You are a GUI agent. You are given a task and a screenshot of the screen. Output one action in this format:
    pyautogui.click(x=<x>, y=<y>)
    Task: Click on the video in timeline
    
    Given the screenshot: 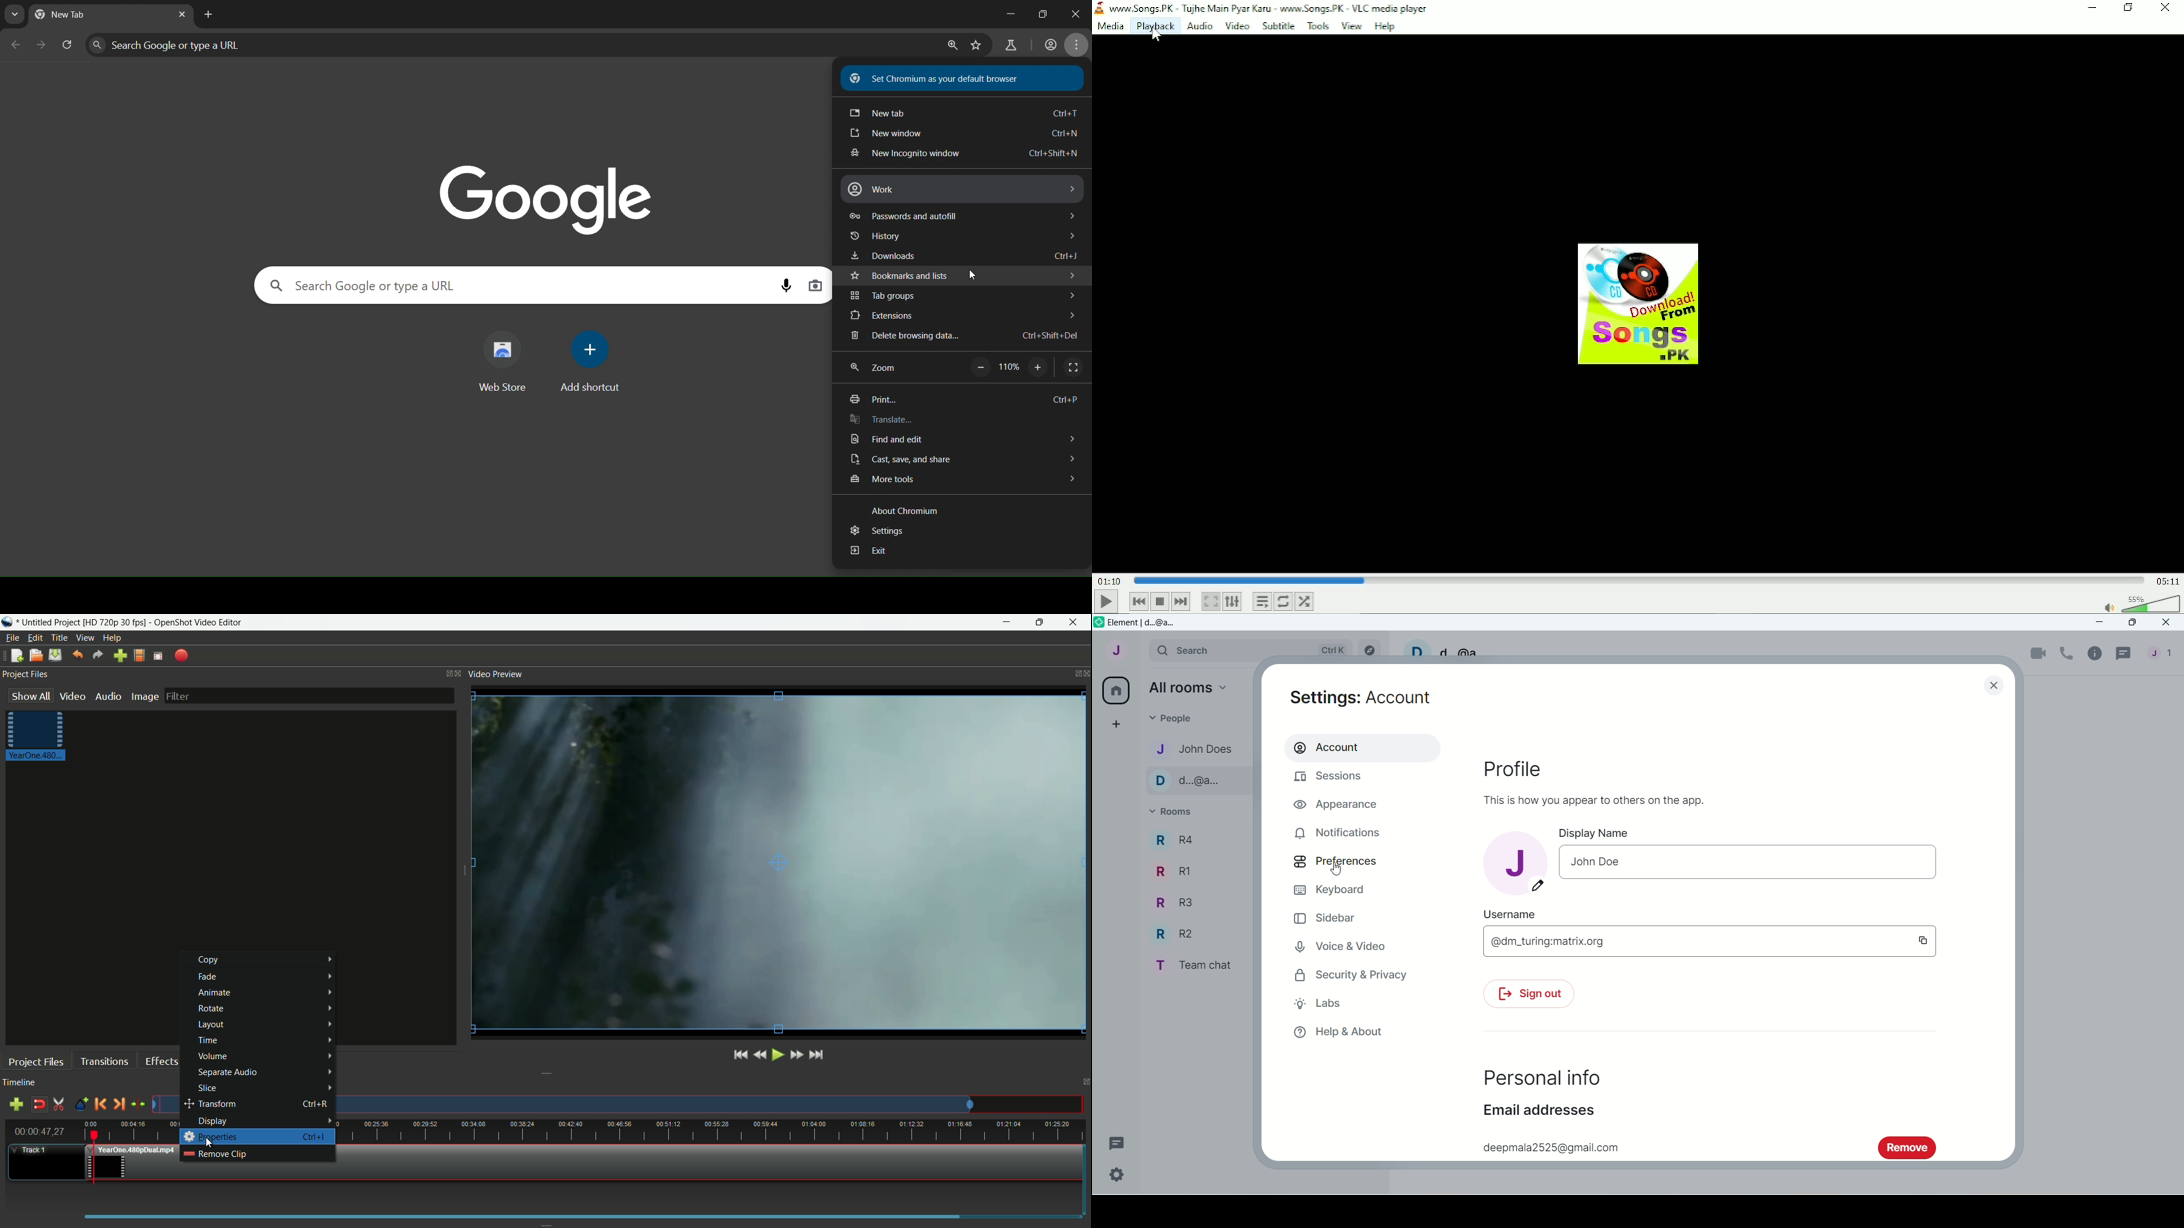 What is the action you would take?
    pyautogui.click(x=584, y=1173)
    